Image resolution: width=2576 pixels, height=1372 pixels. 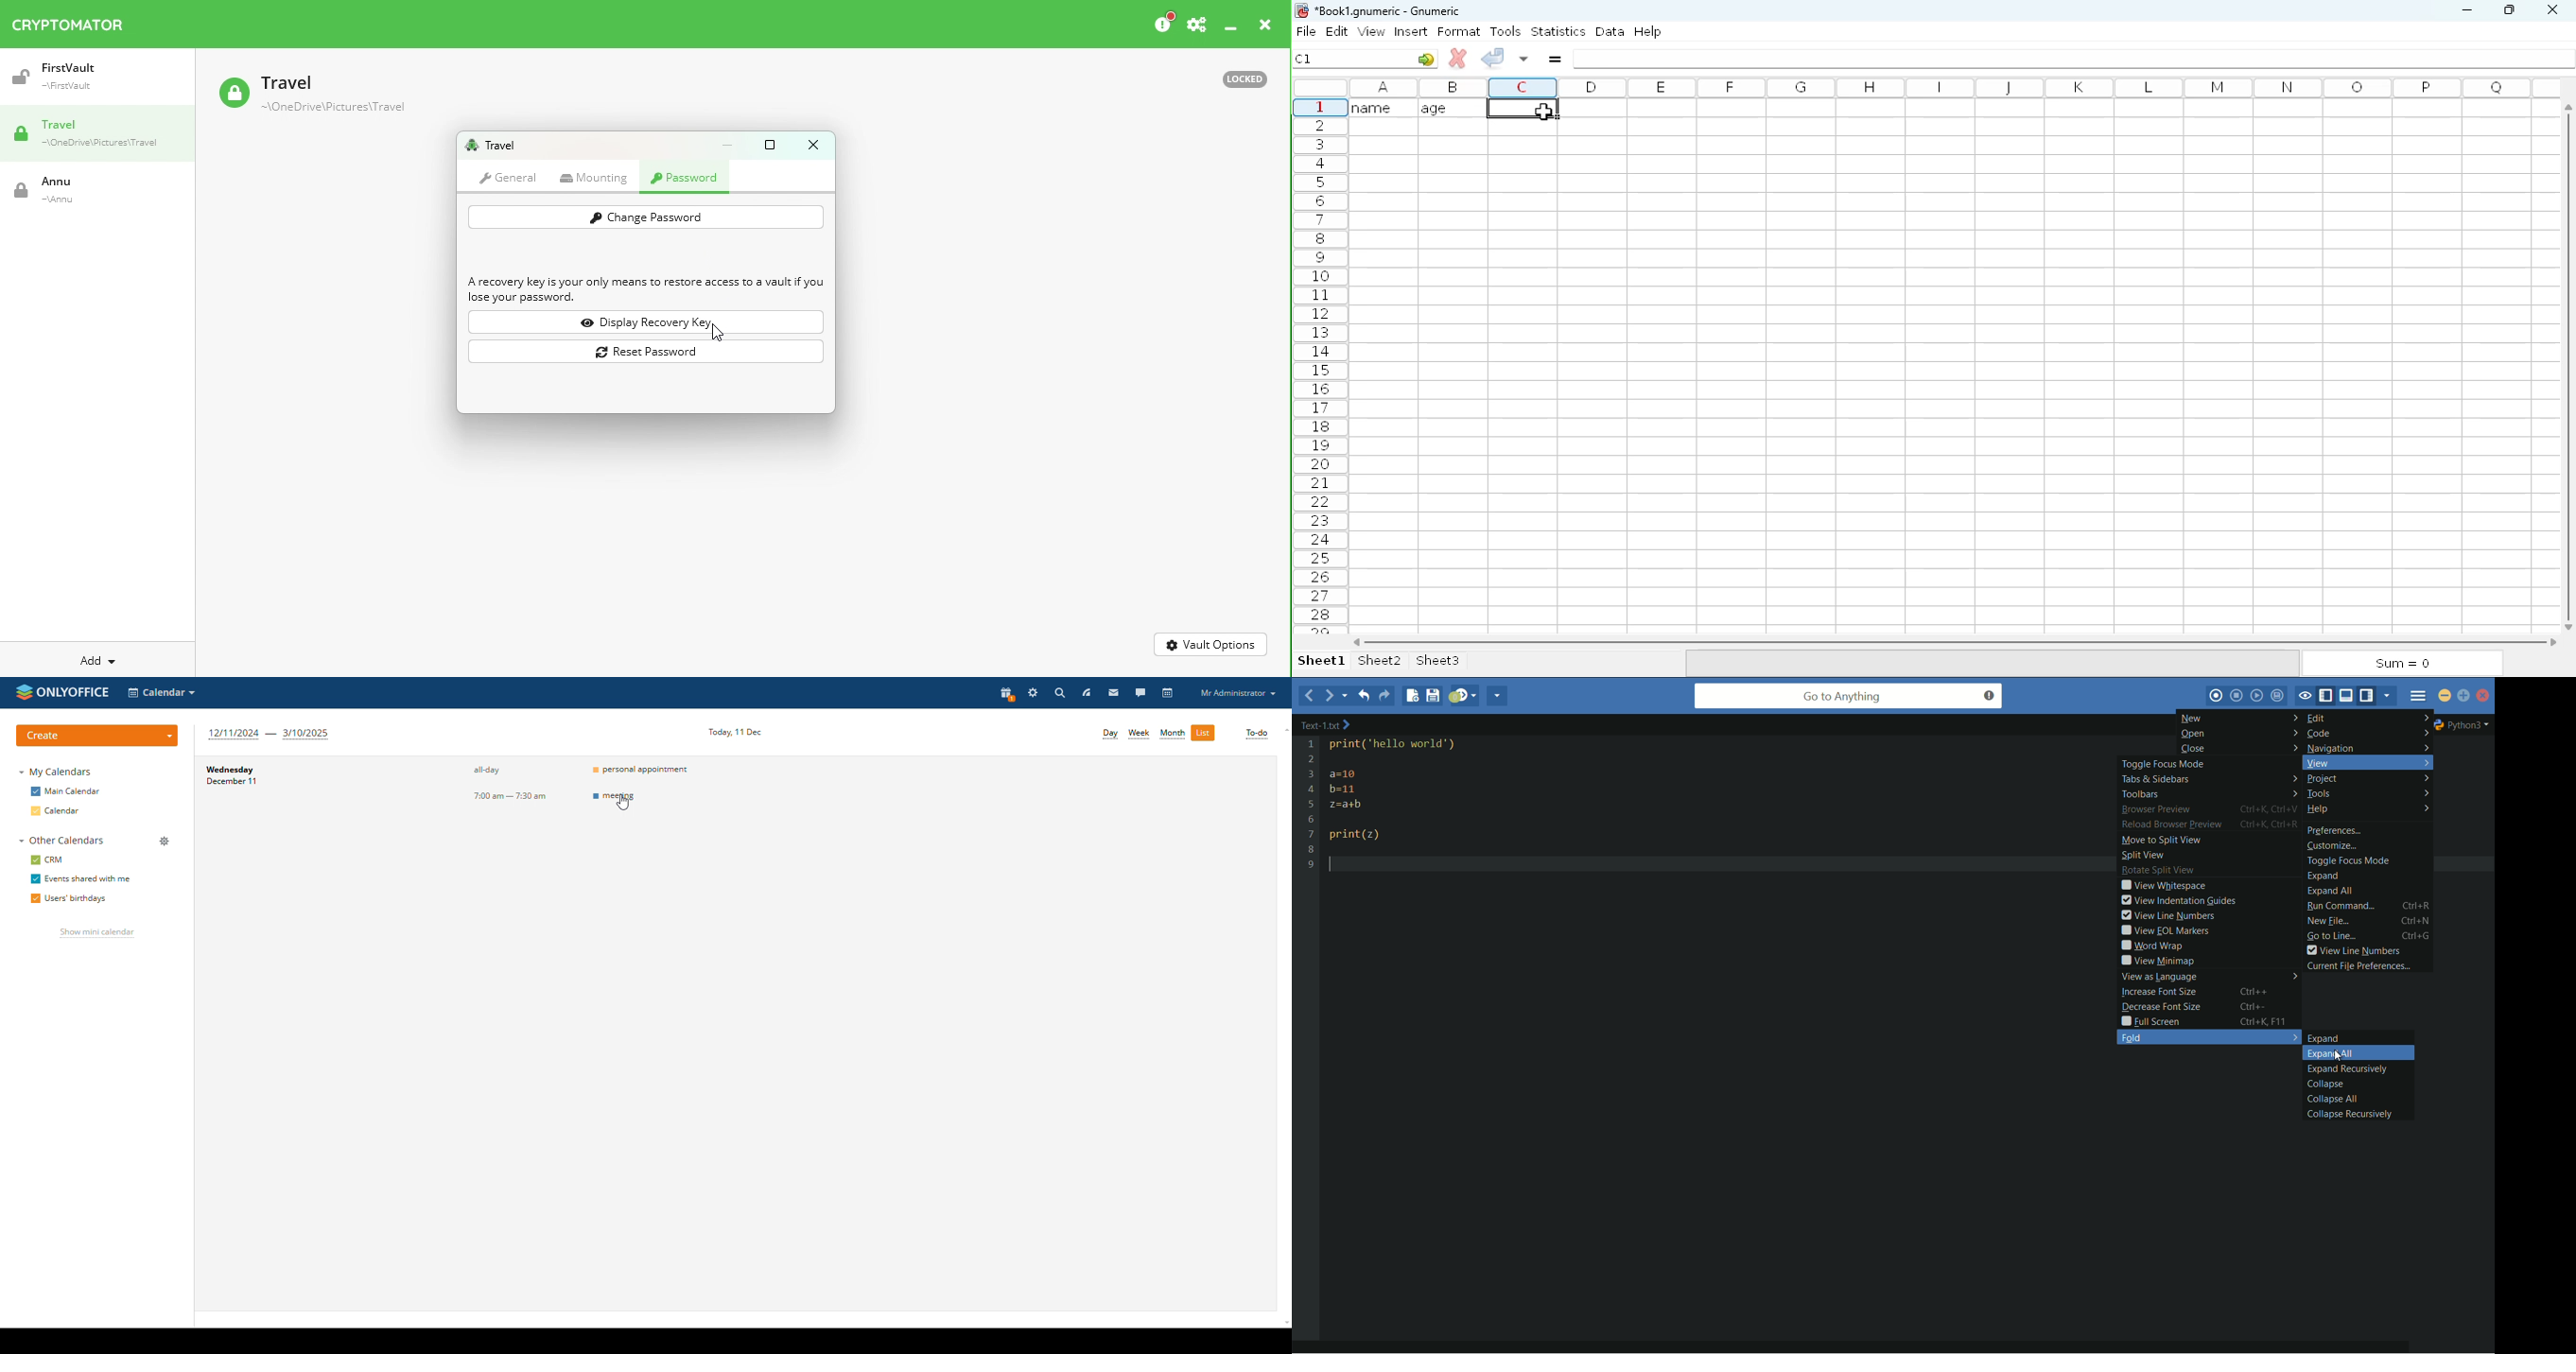 I want to click on minimize, so click(x=2446, y=697).